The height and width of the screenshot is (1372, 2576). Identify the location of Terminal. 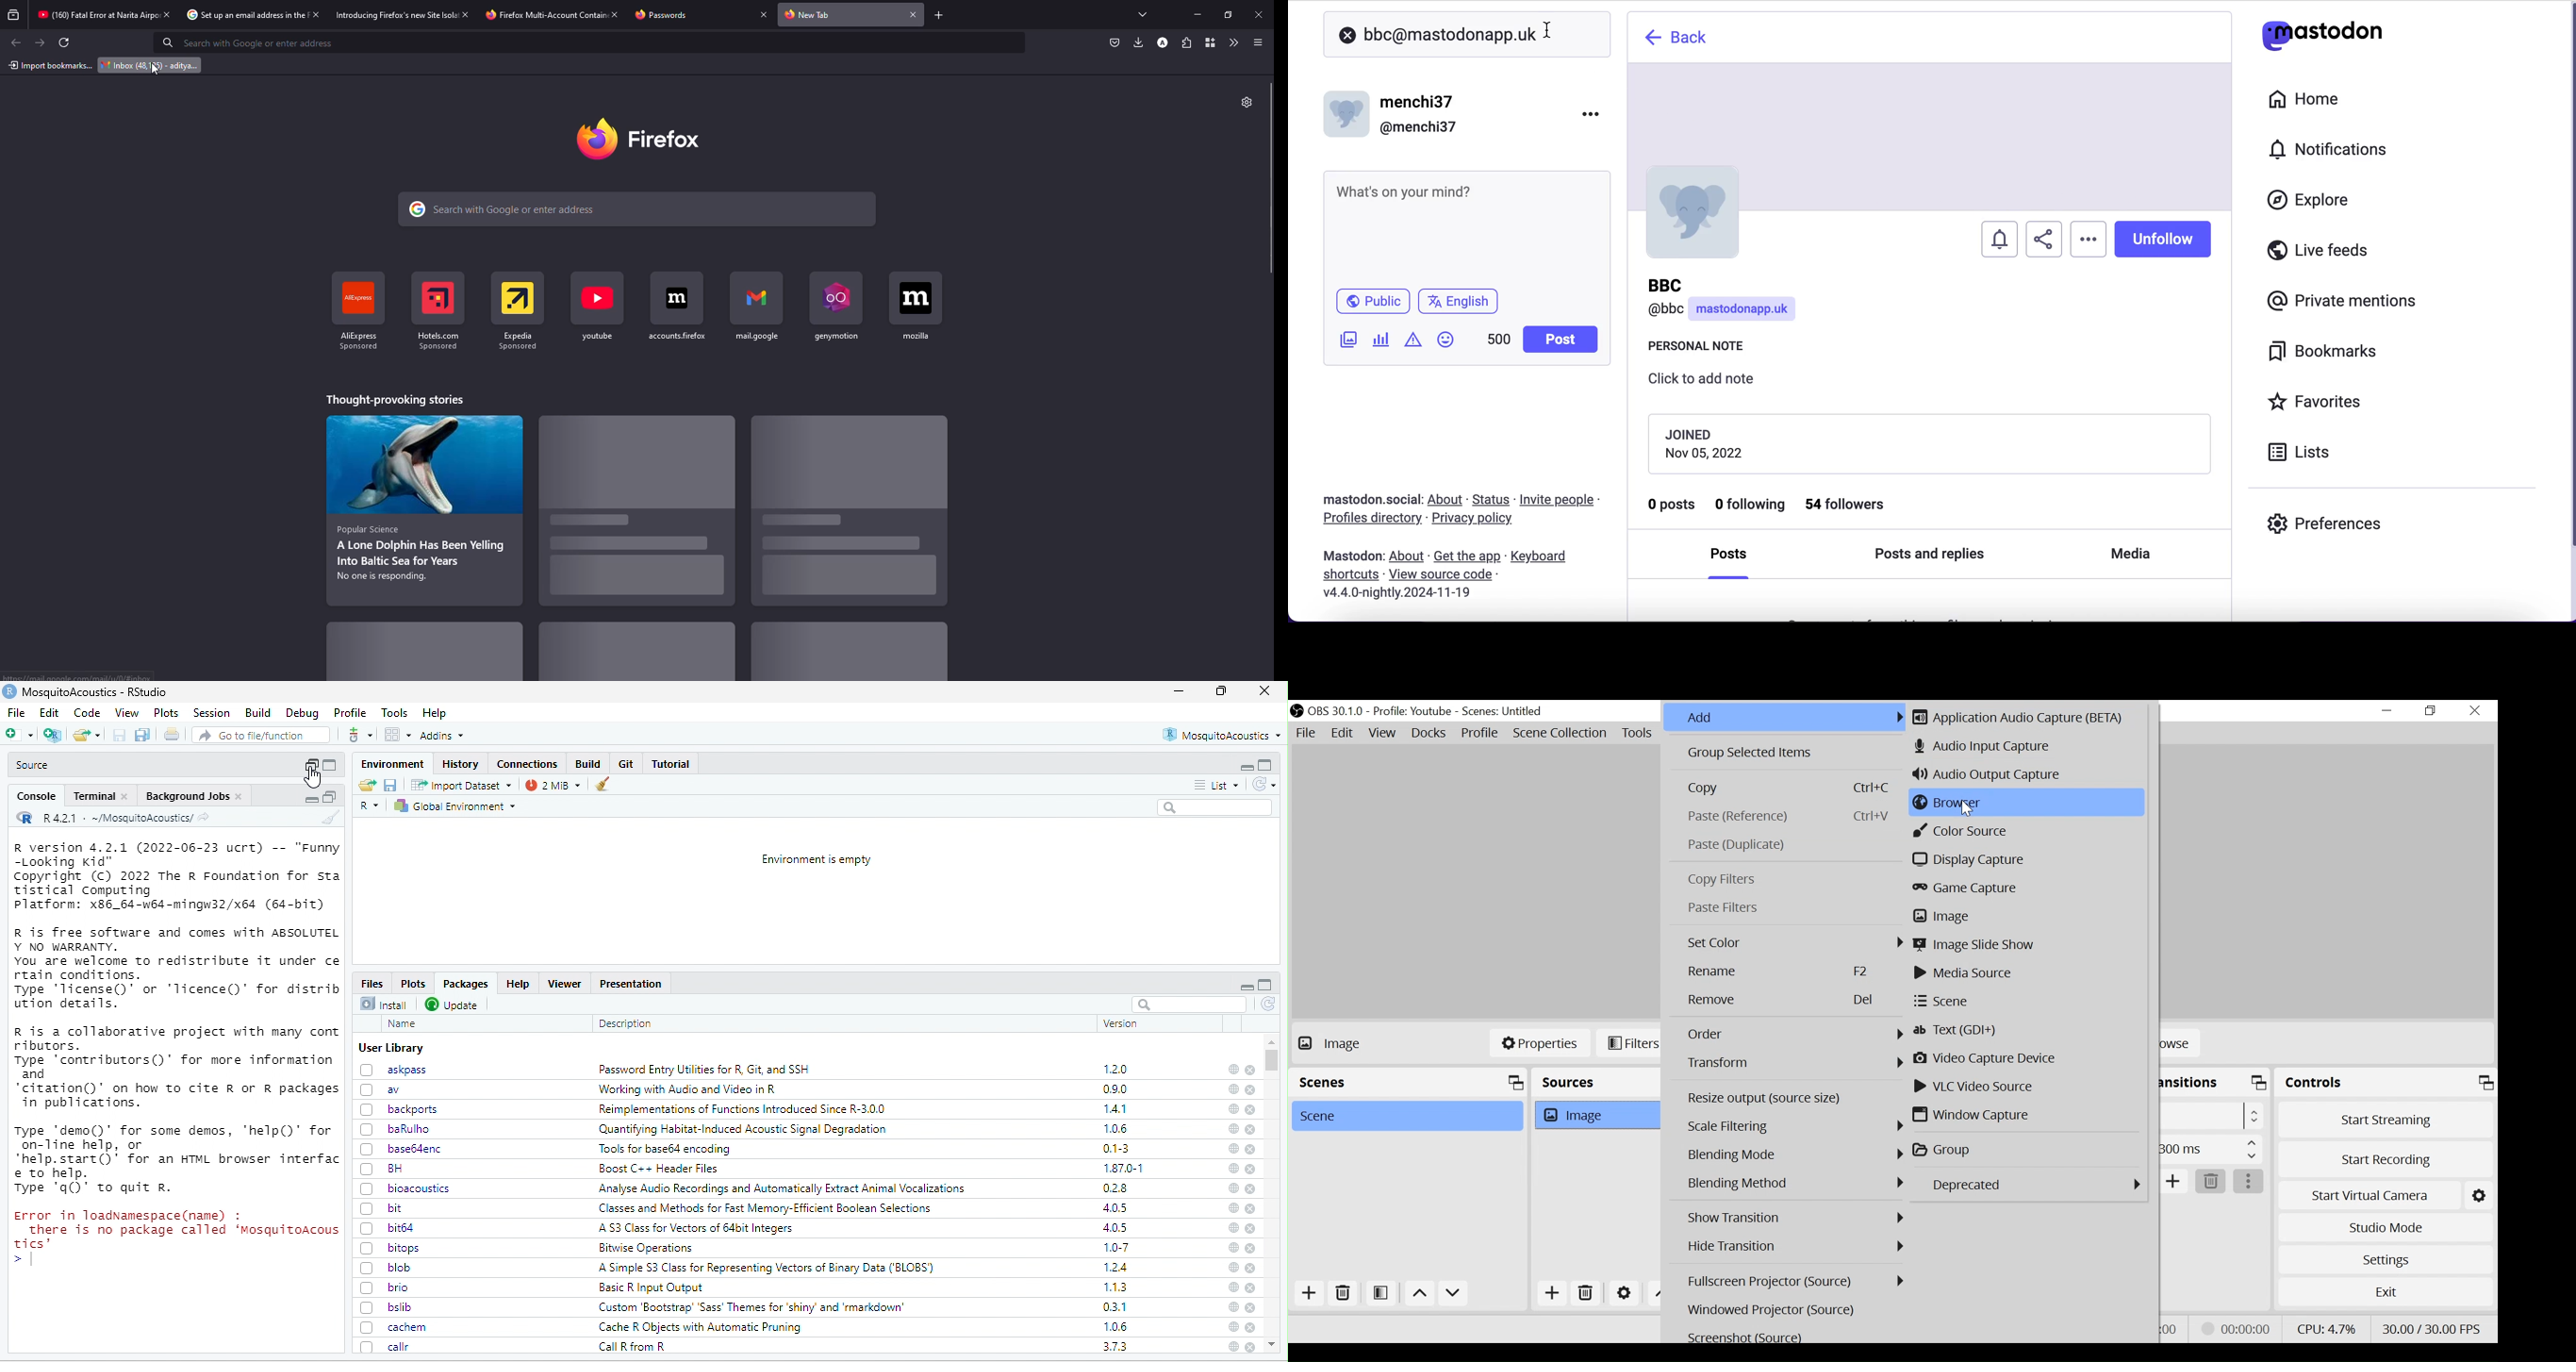
(100, 797).